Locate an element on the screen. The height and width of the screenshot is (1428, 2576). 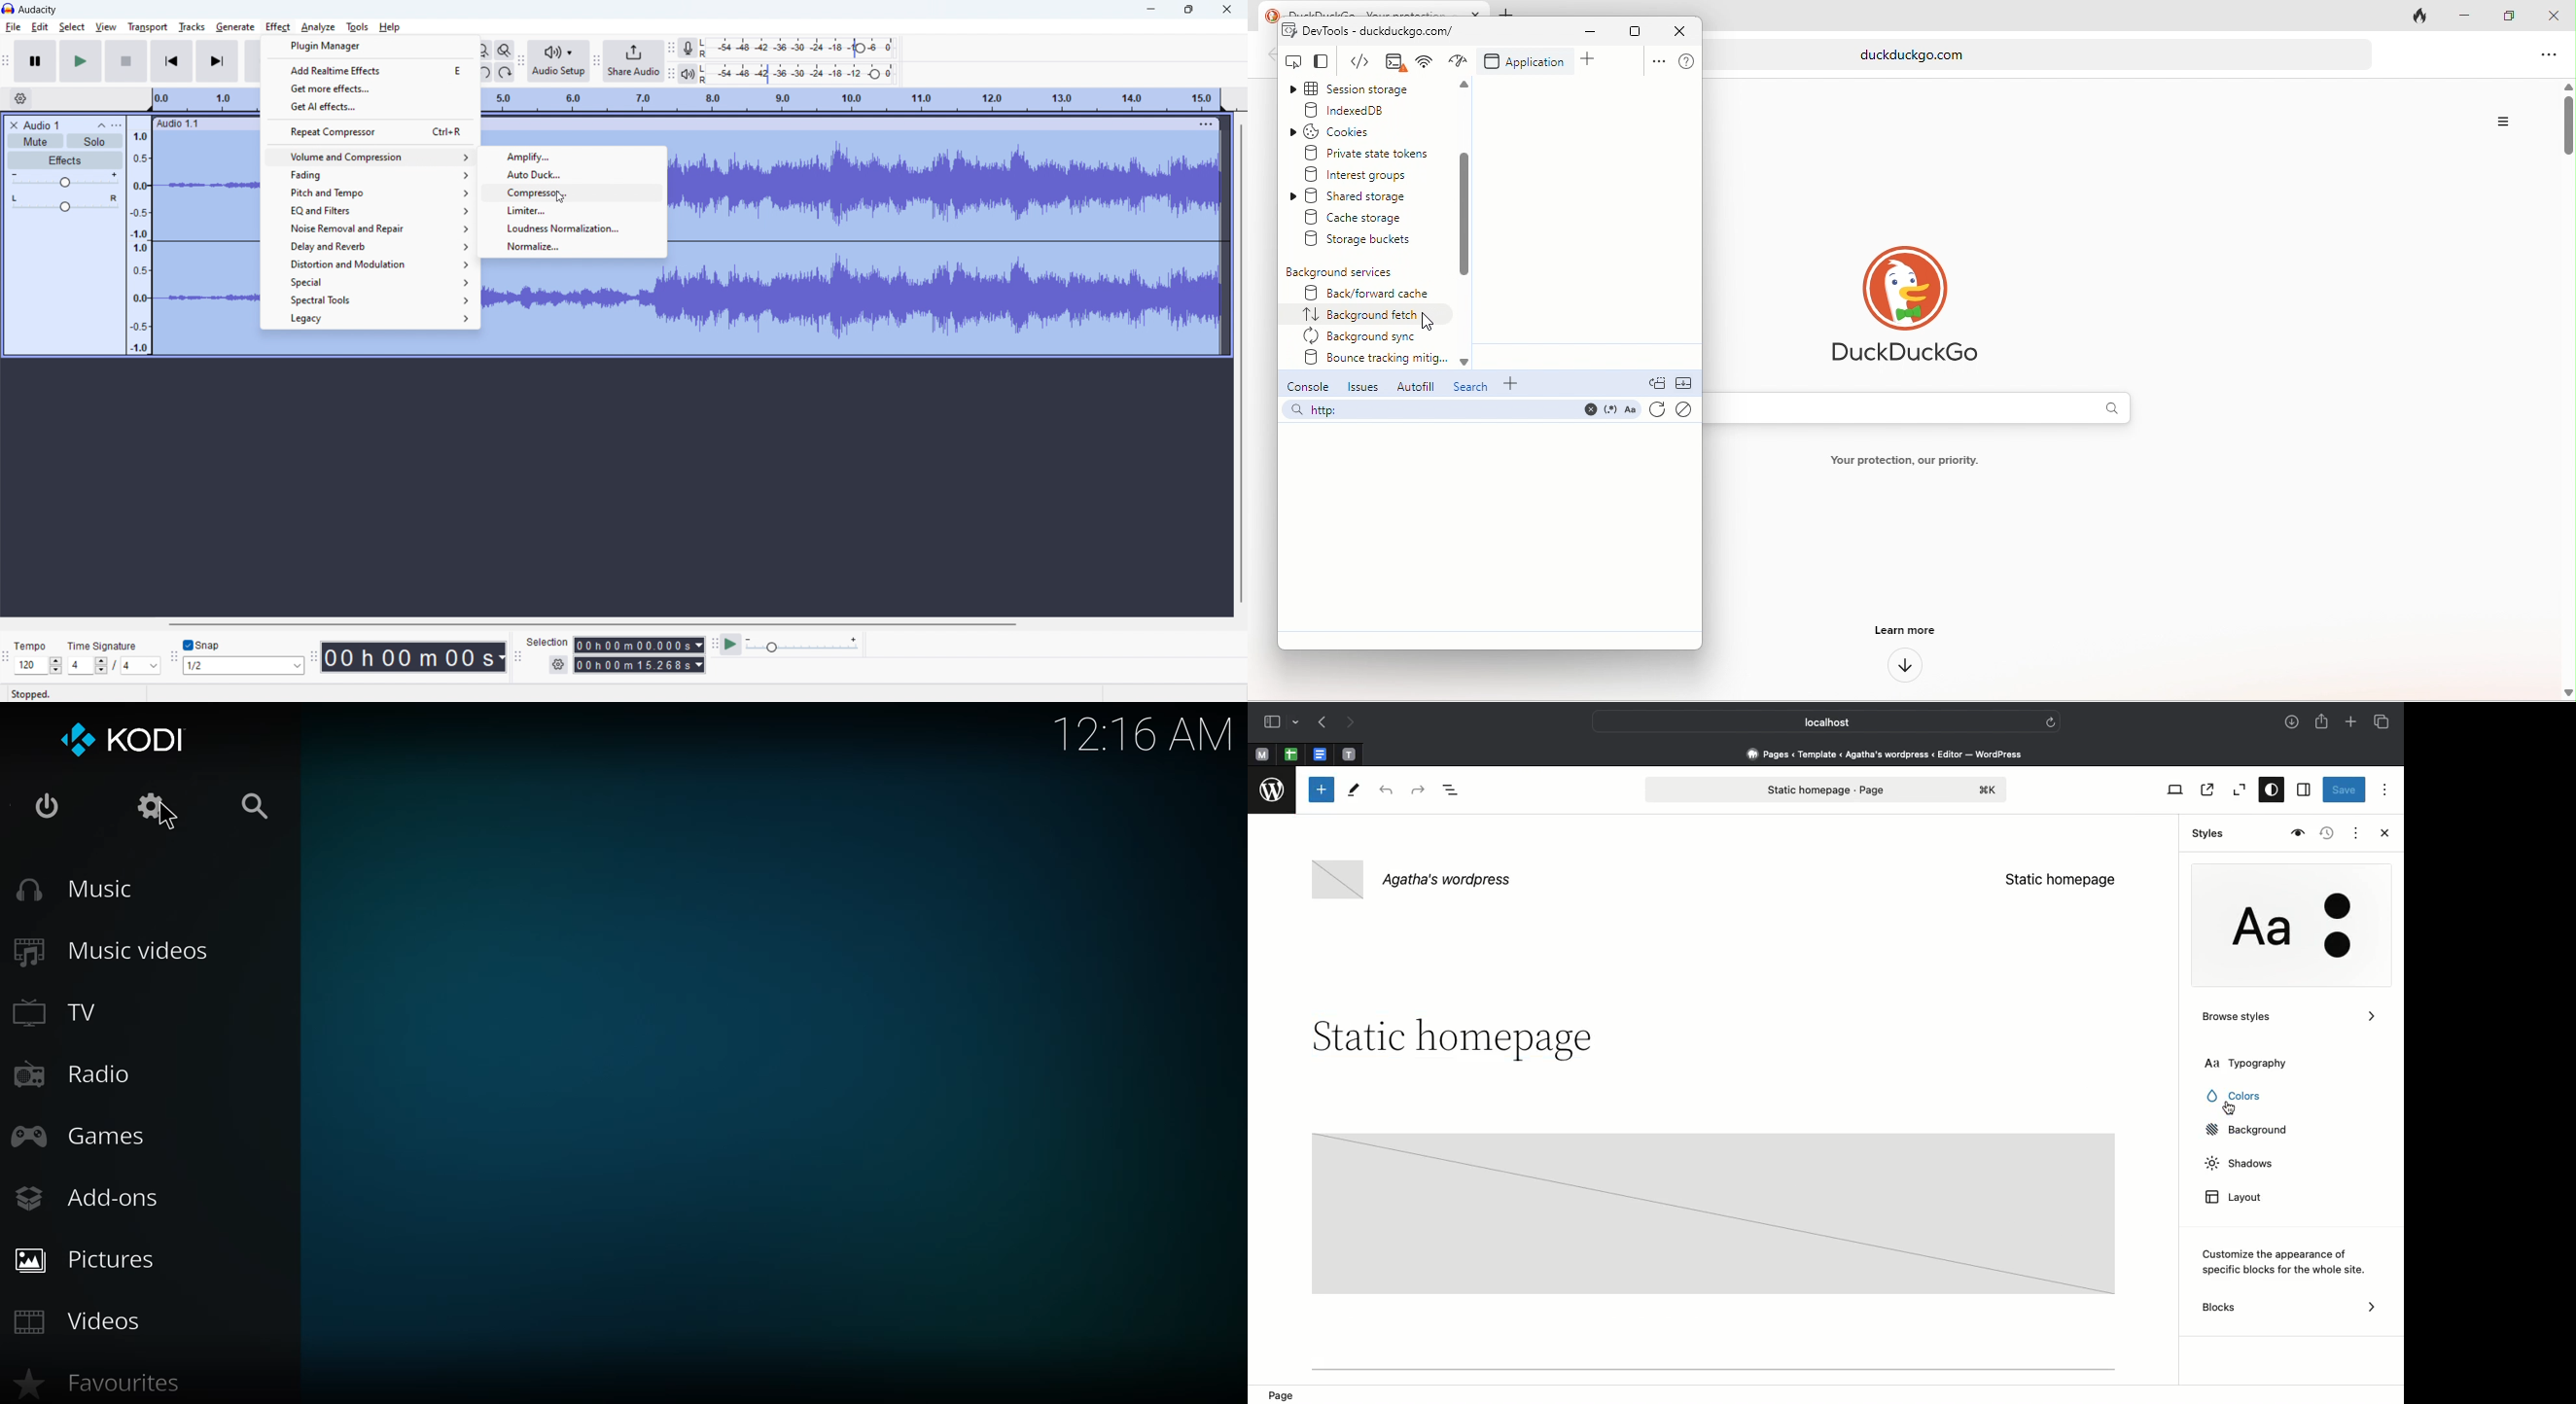
effects is located at coordinates (64, 160).